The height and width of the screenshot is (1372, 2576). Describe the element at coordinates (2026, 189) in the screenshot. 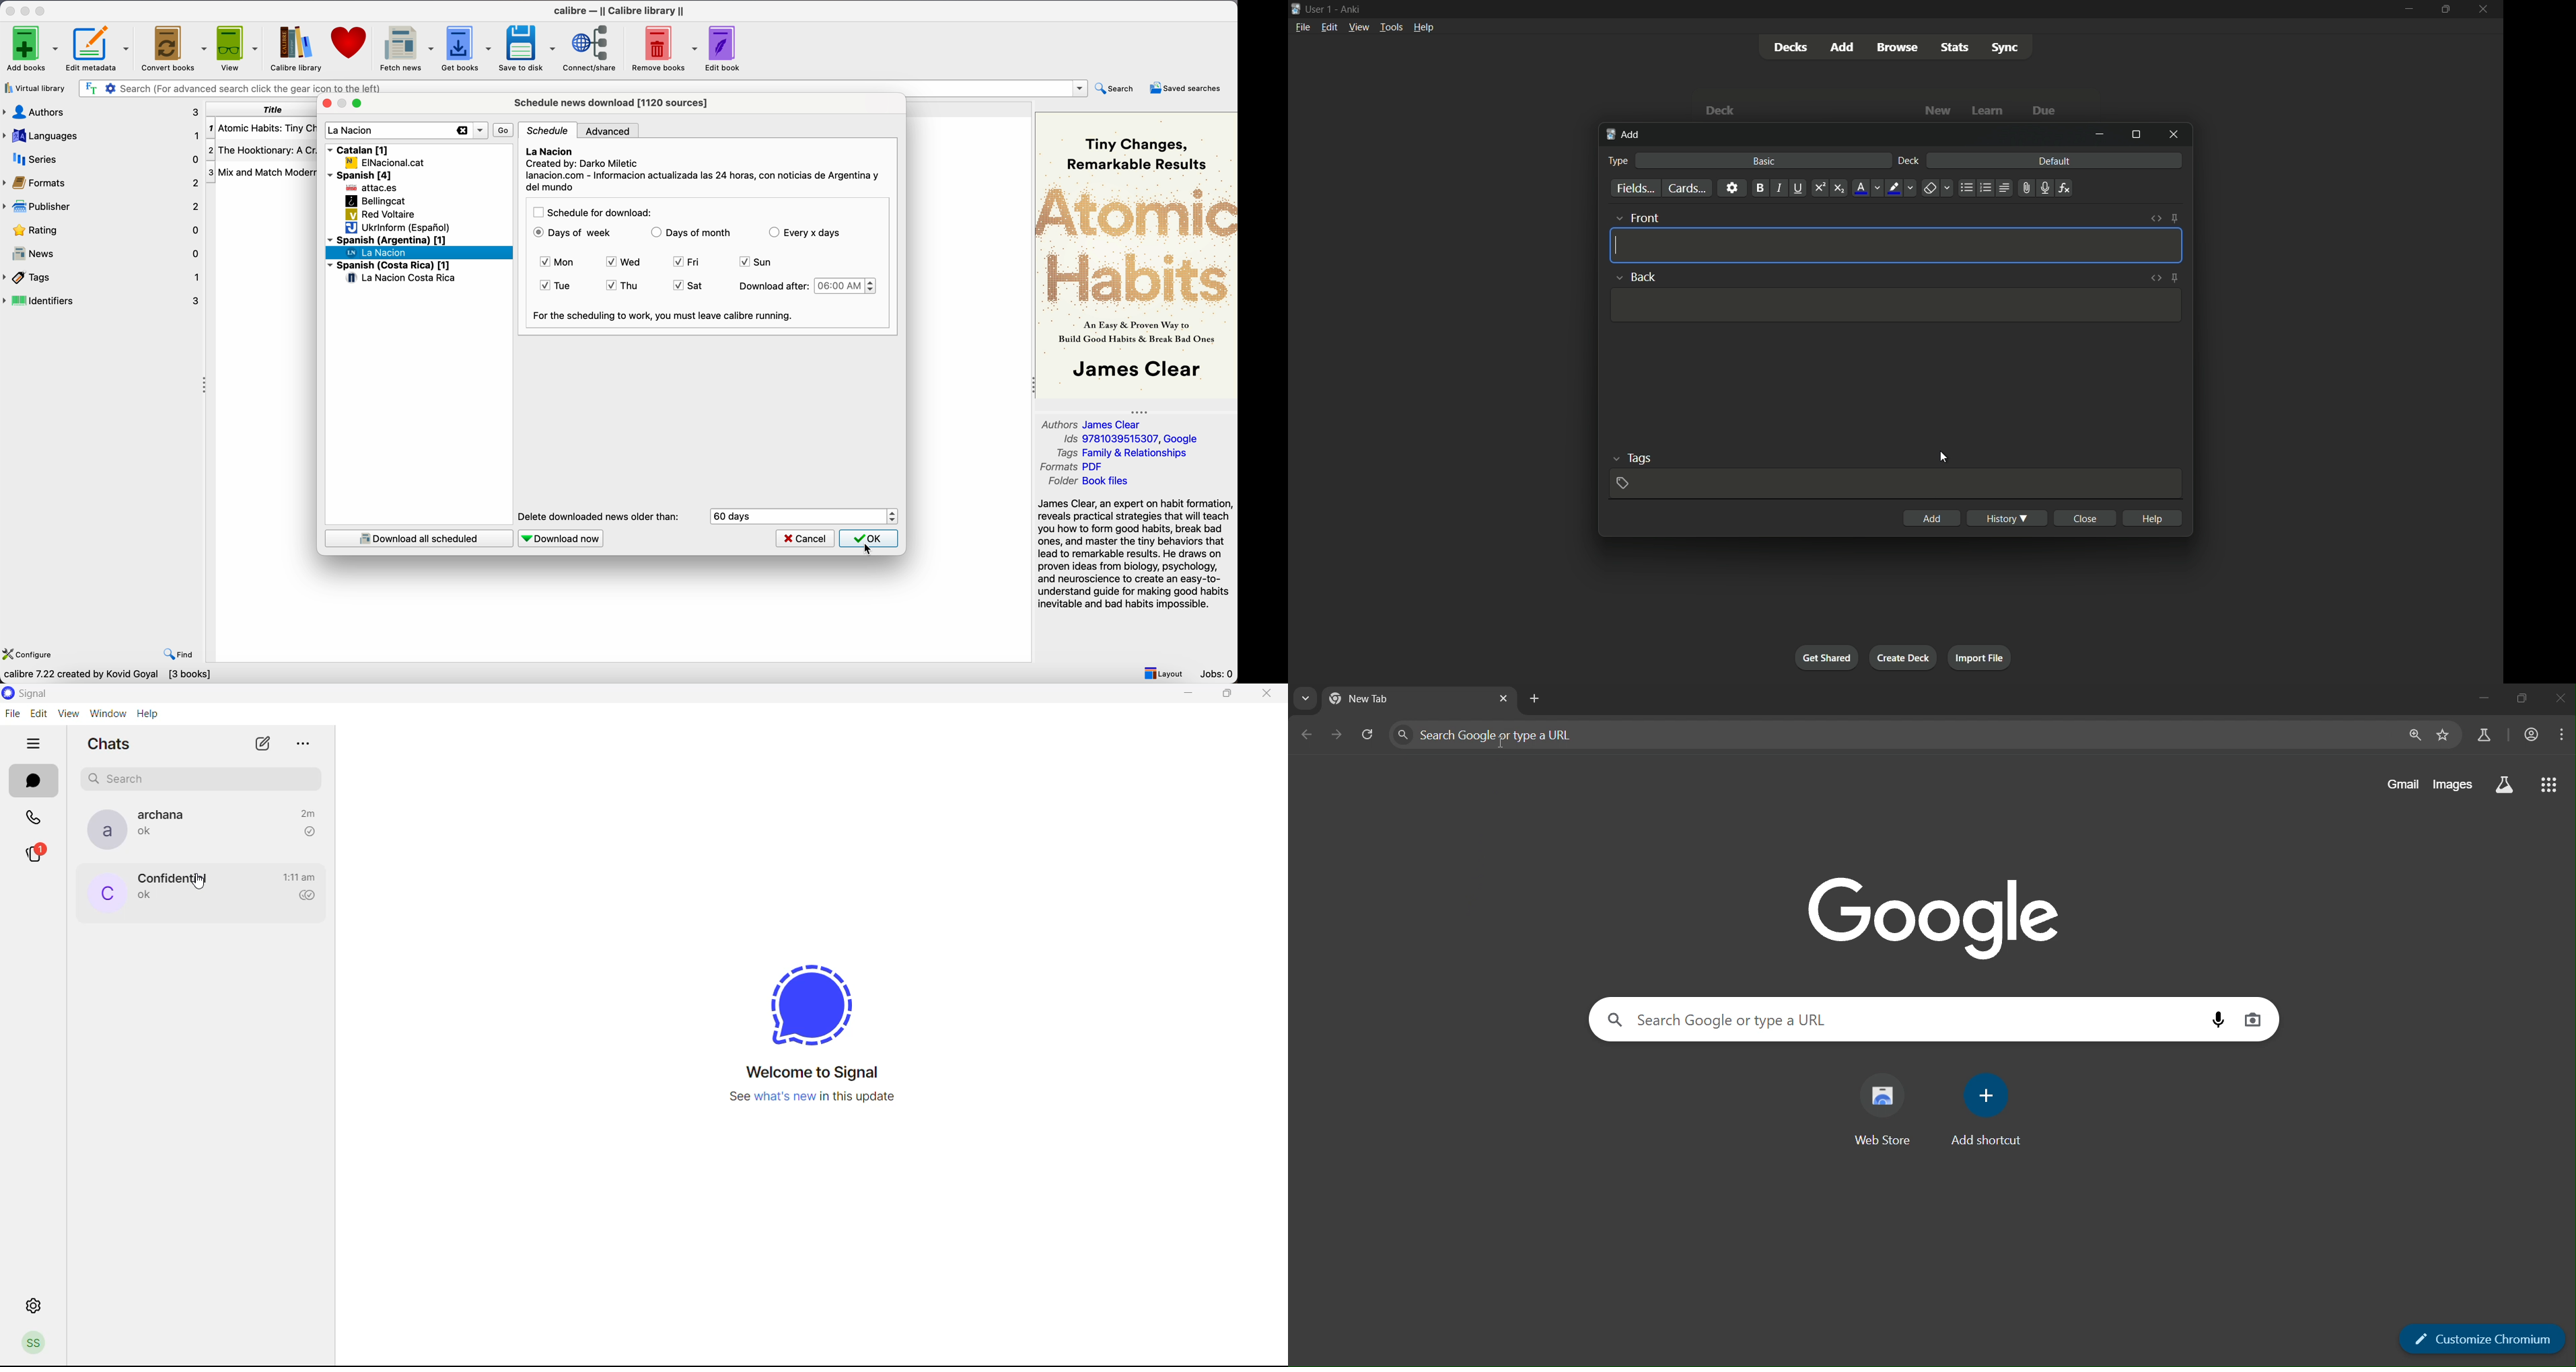

I see `attach file` at that location.